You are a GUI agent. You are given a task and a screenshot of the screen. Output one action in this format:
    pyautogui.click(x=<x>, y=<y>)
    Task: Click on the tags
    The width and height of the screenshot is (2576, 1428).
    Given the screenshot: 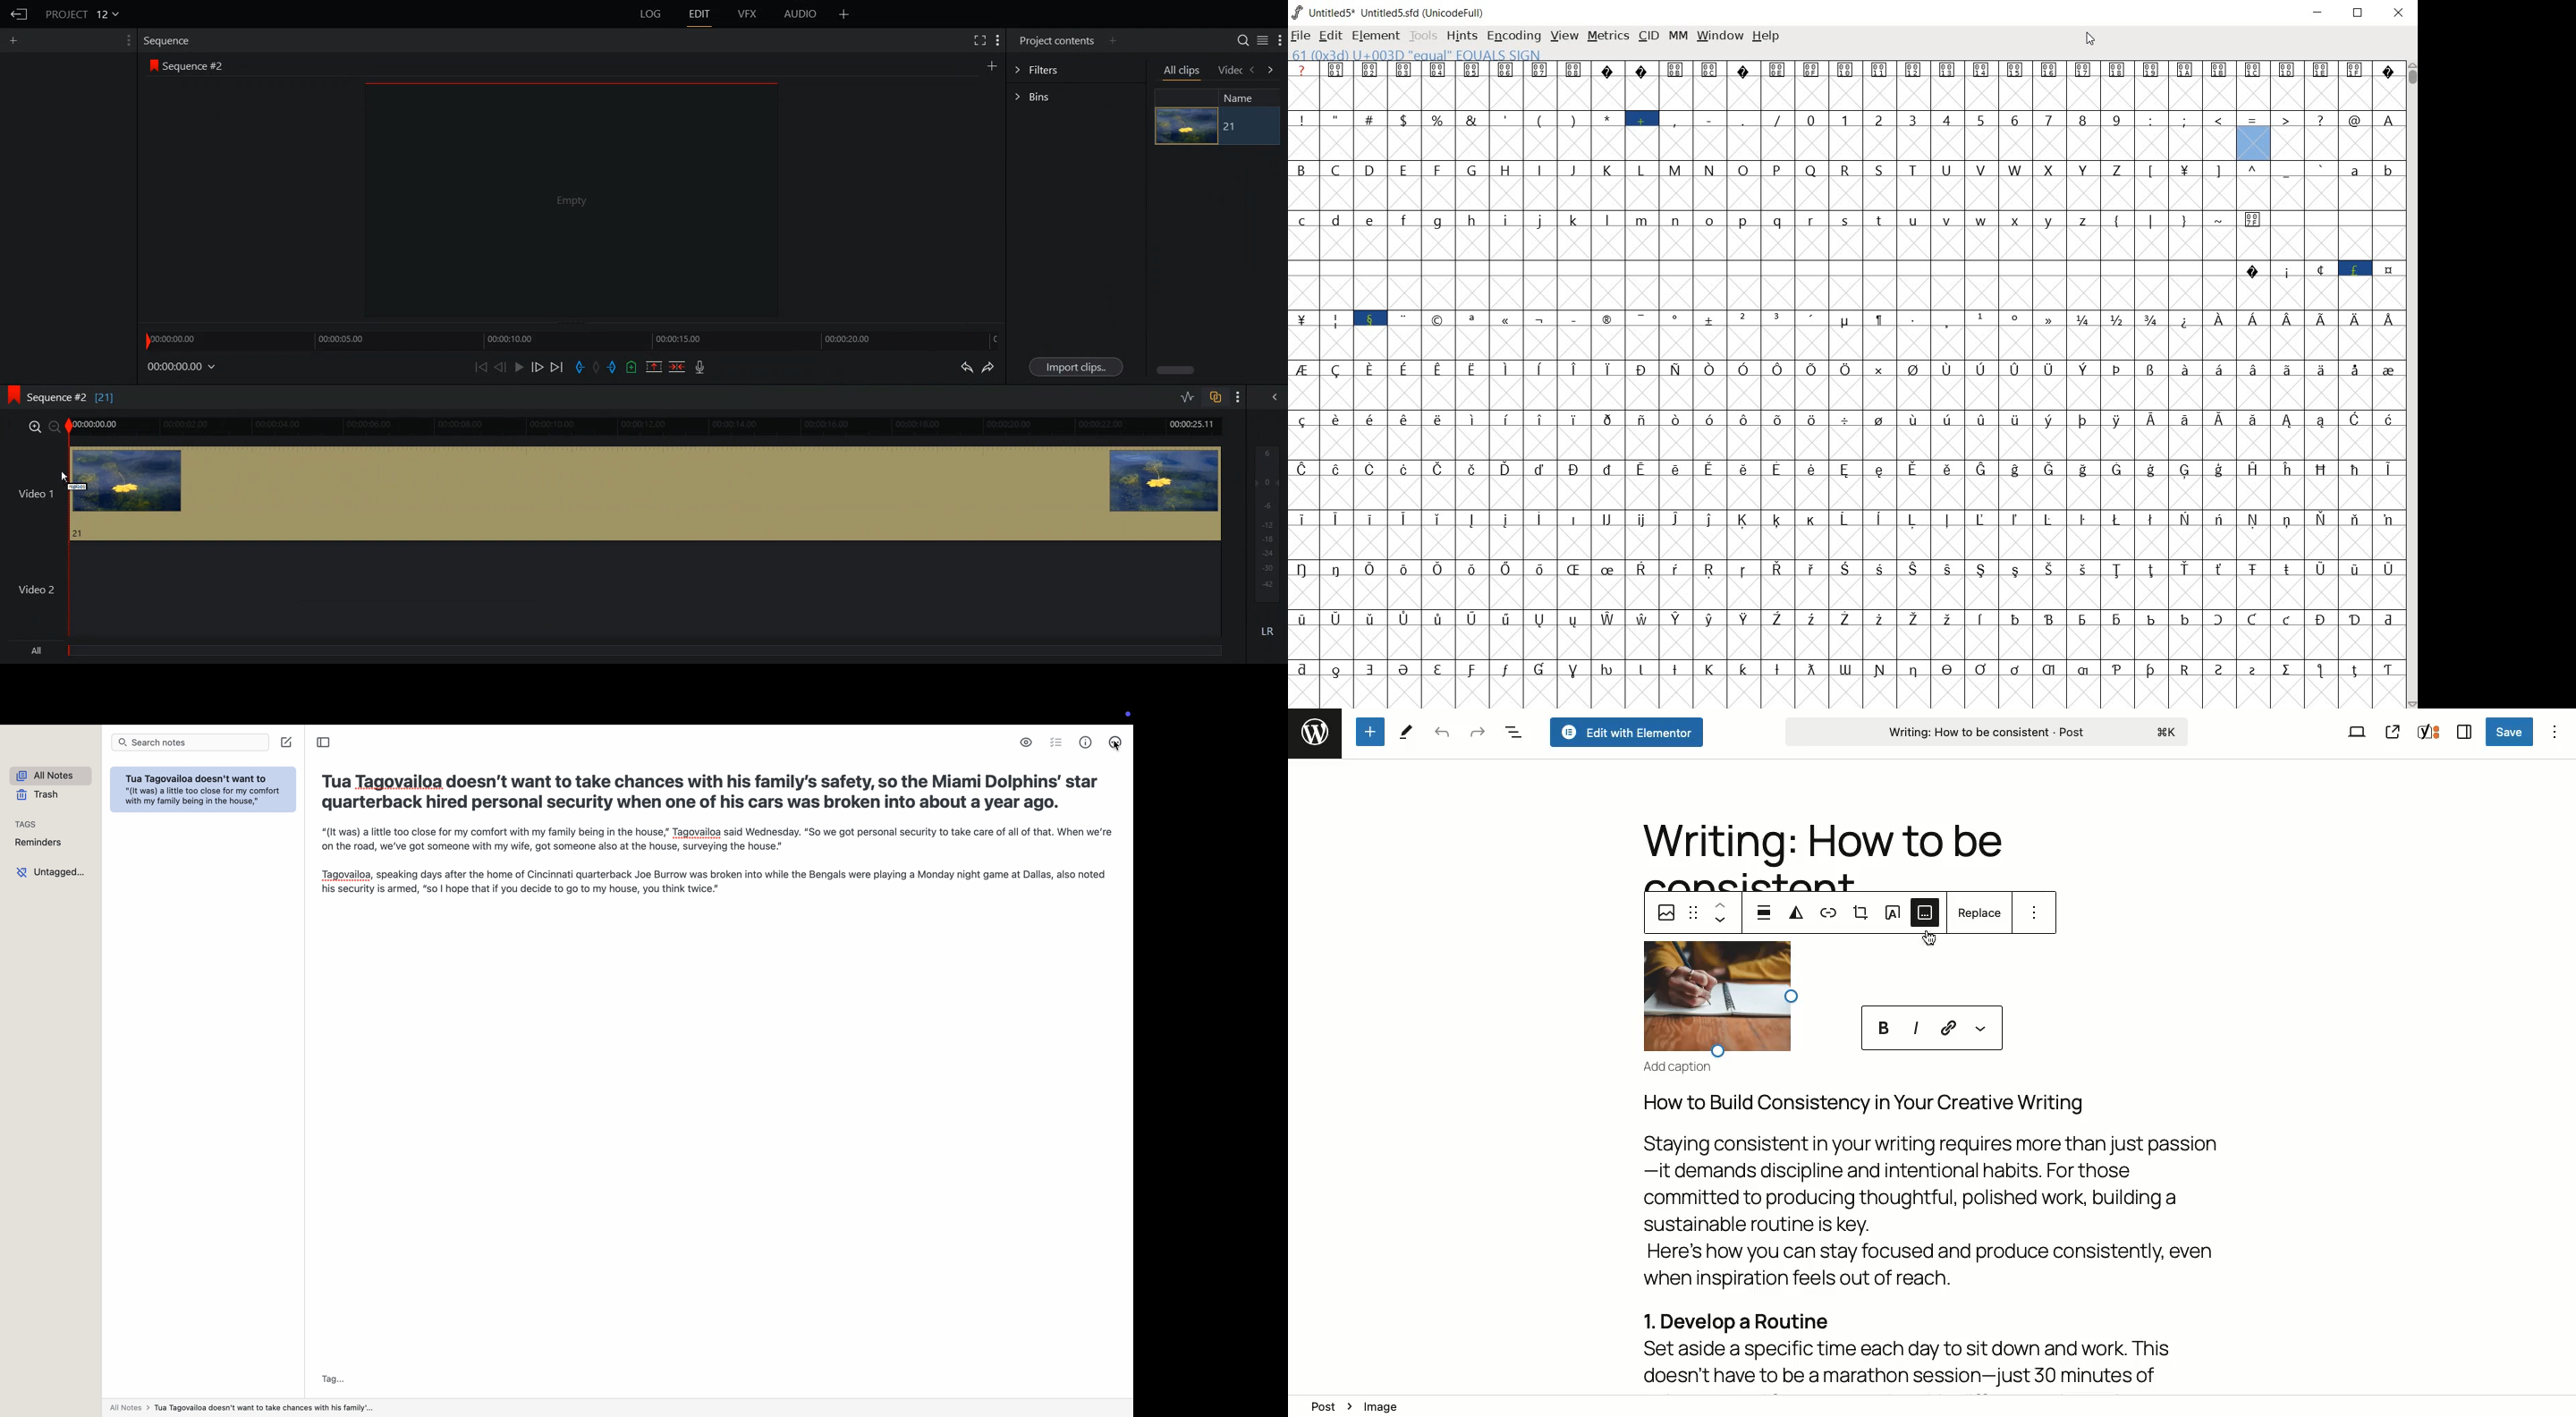 What is the action you would take?
    pyautogui.click(x=28, y=822)
    